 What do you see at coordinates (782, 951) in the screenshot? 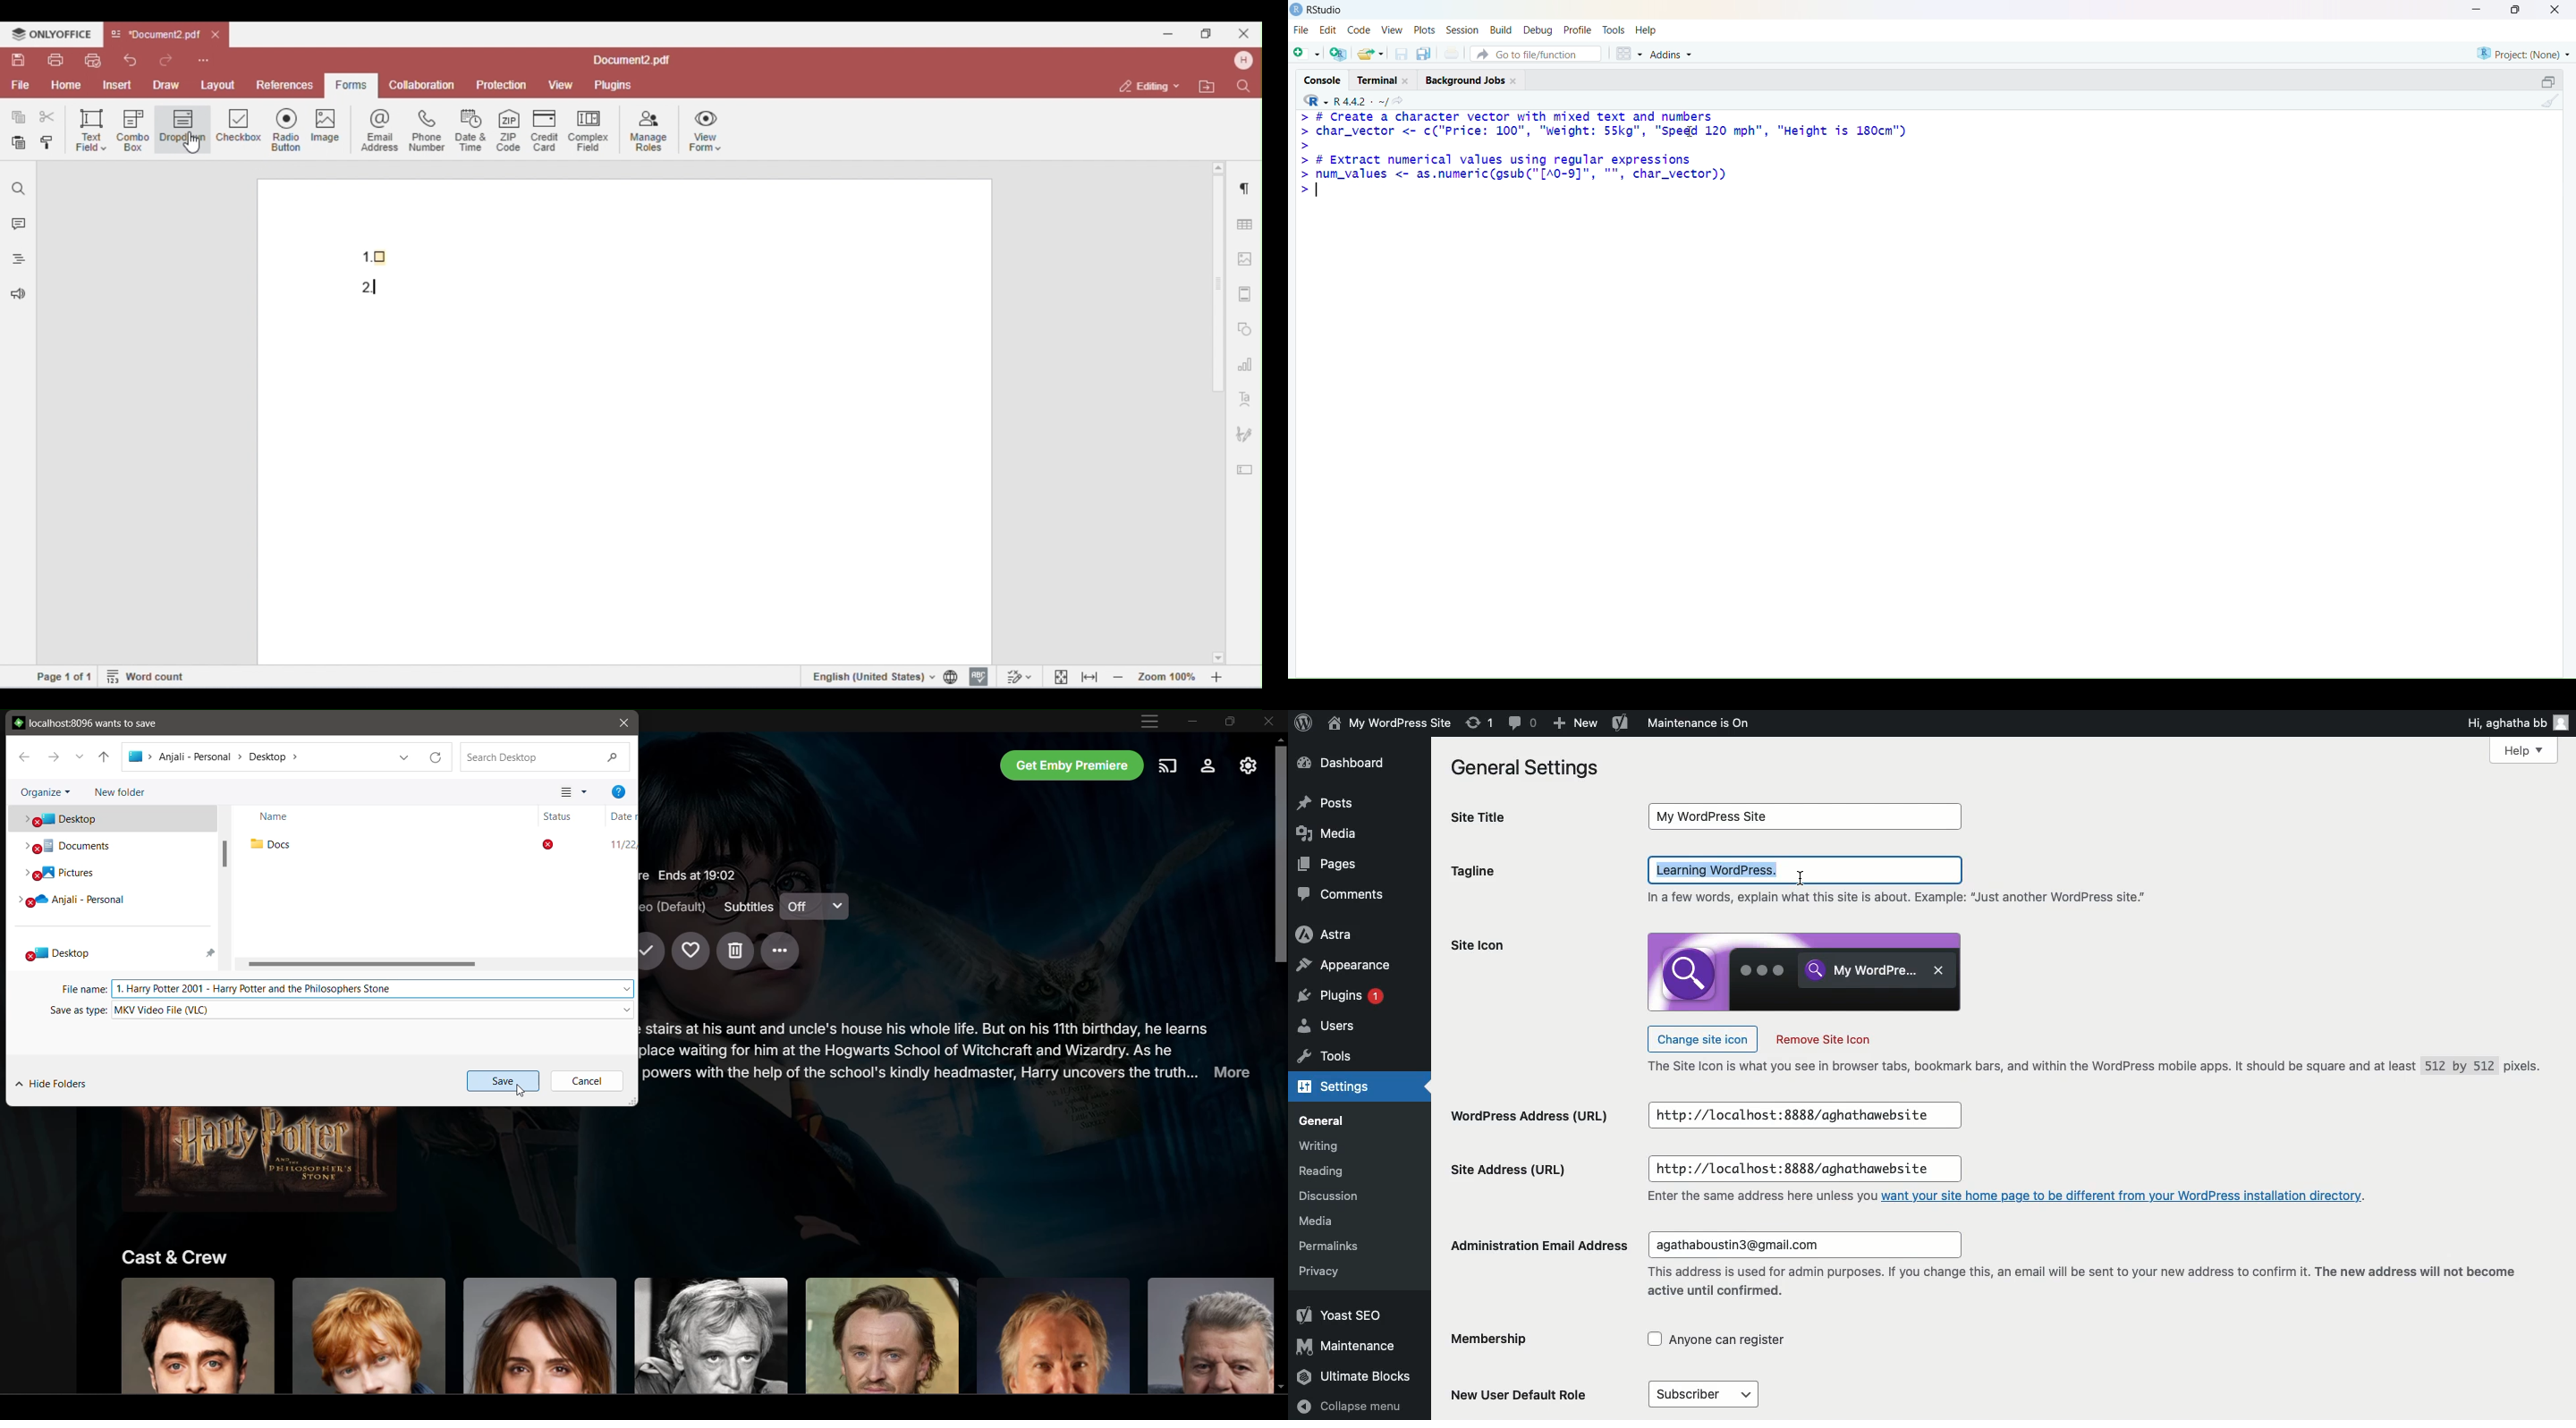
I see `More` at bounding box center [782, 951].